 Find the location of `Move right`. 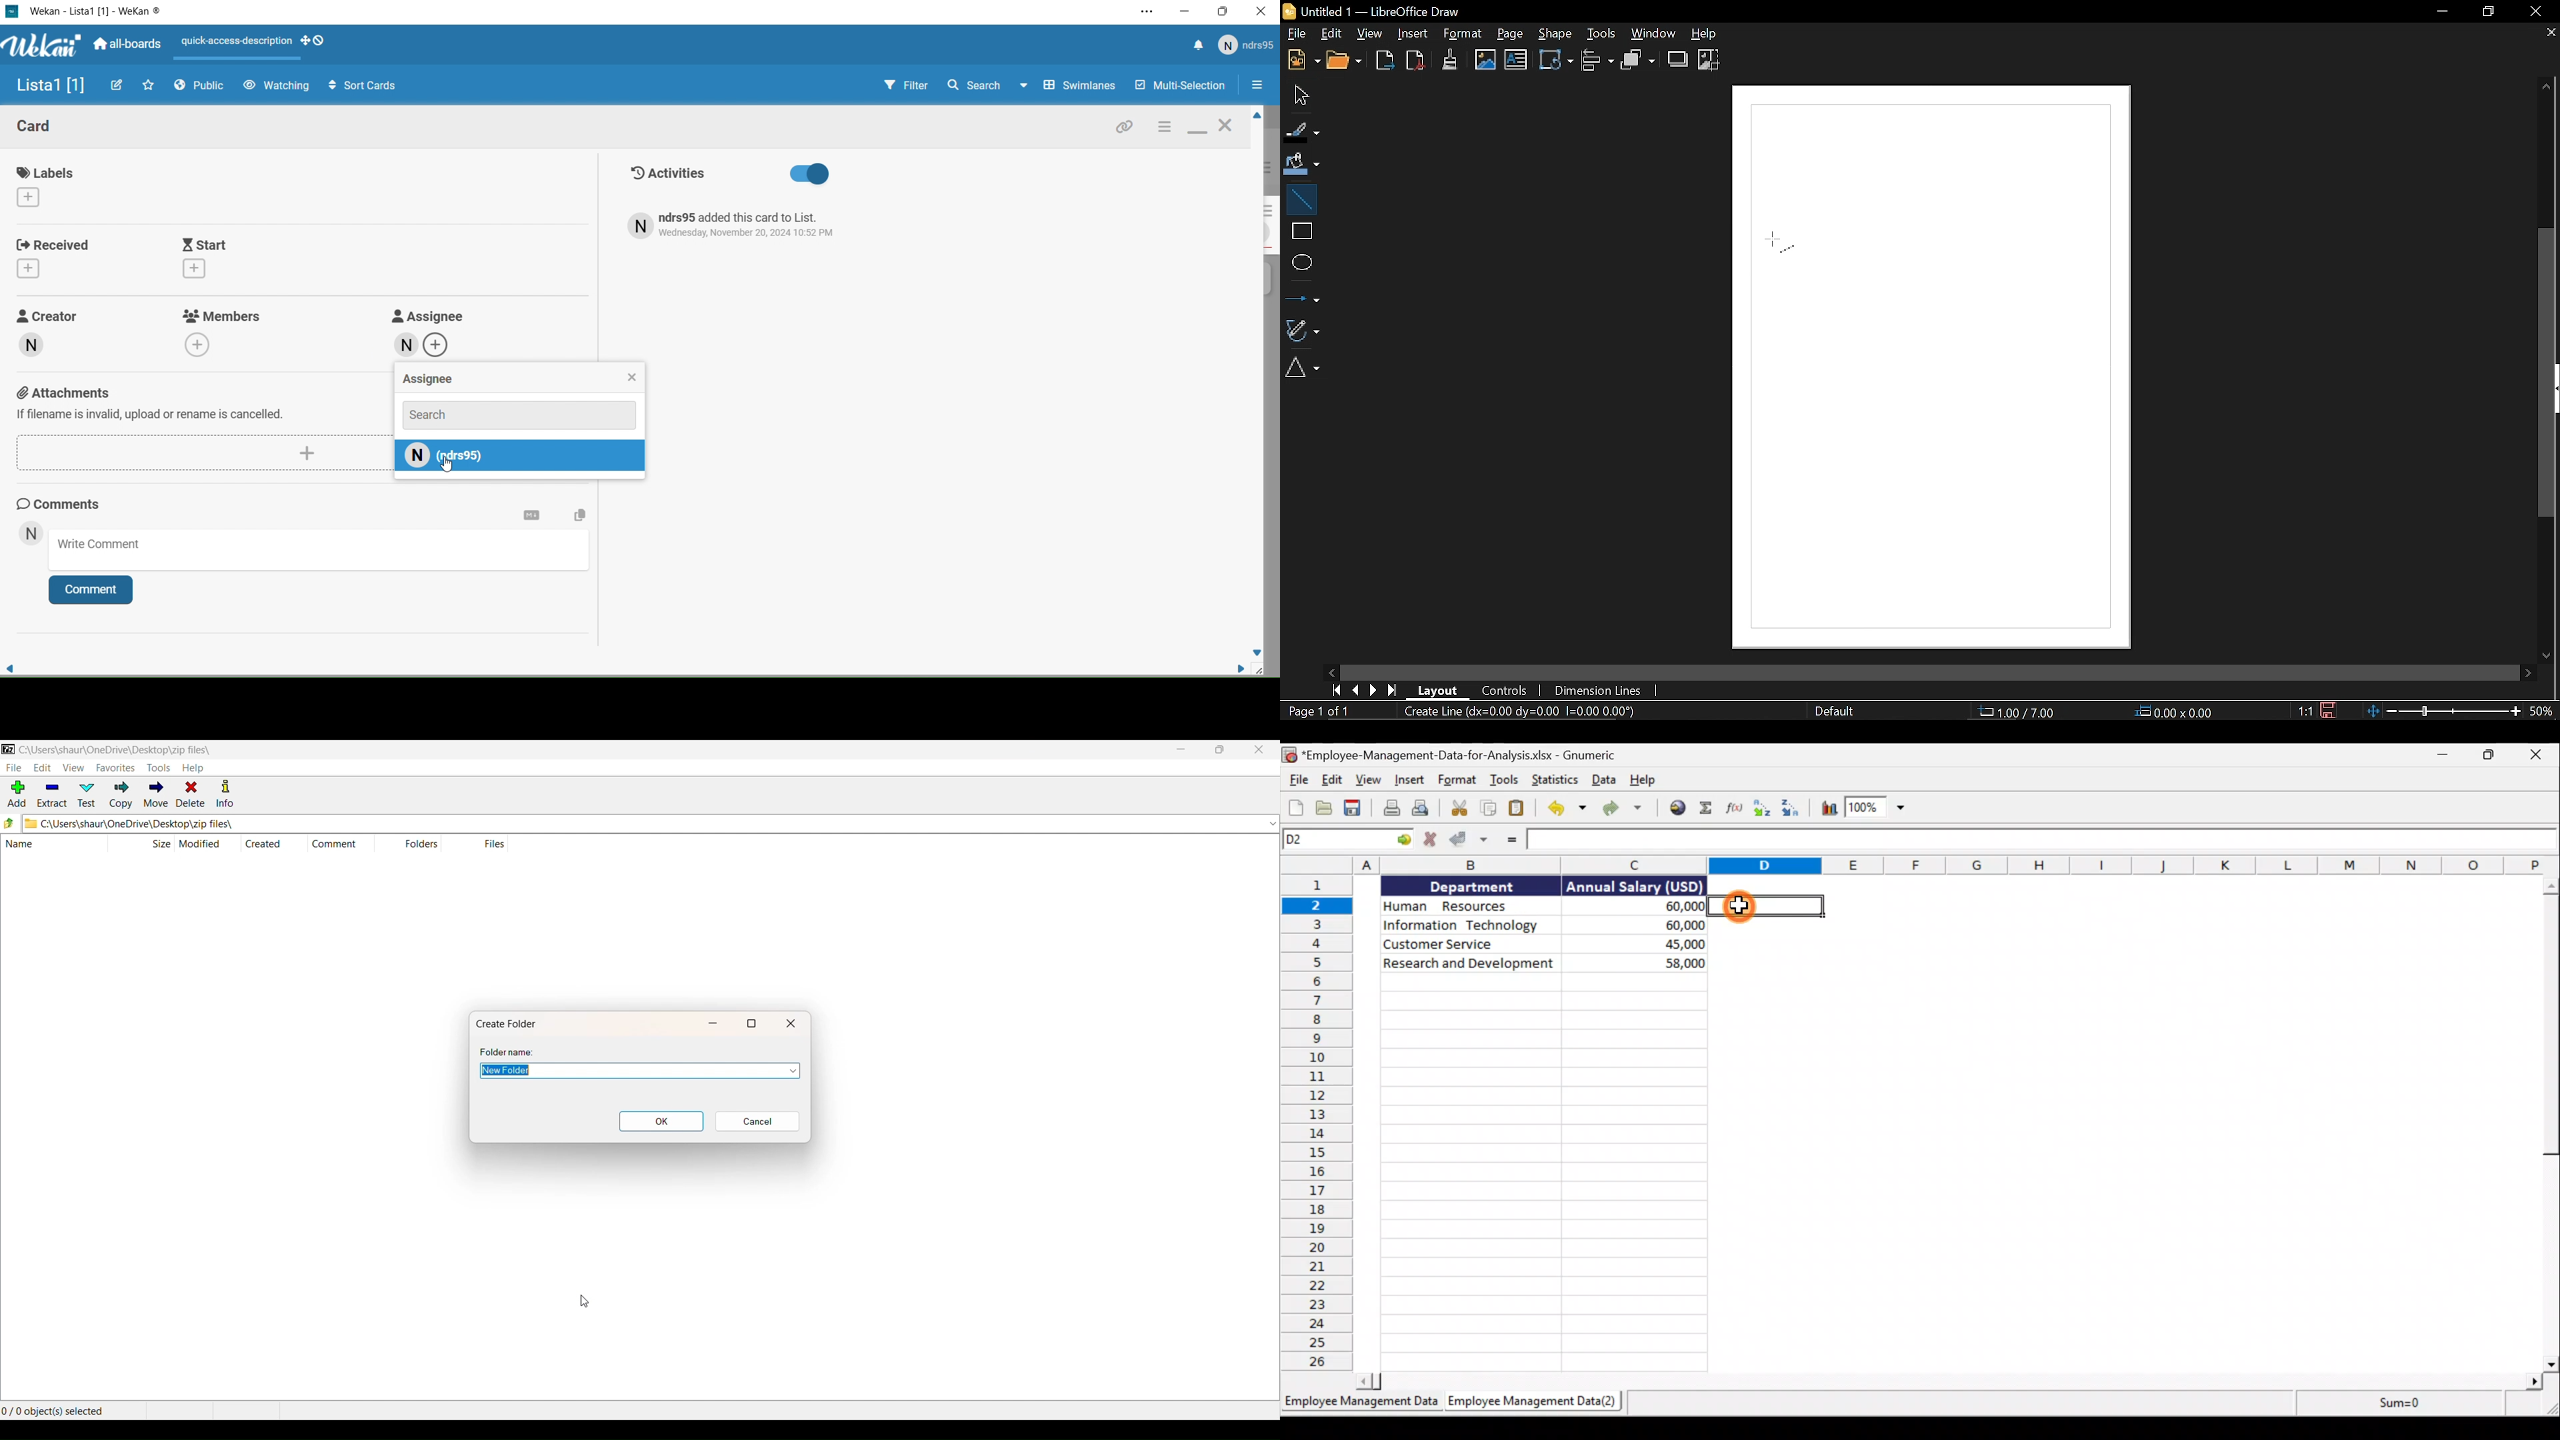

Move right is located at coordinates (2530, 673).